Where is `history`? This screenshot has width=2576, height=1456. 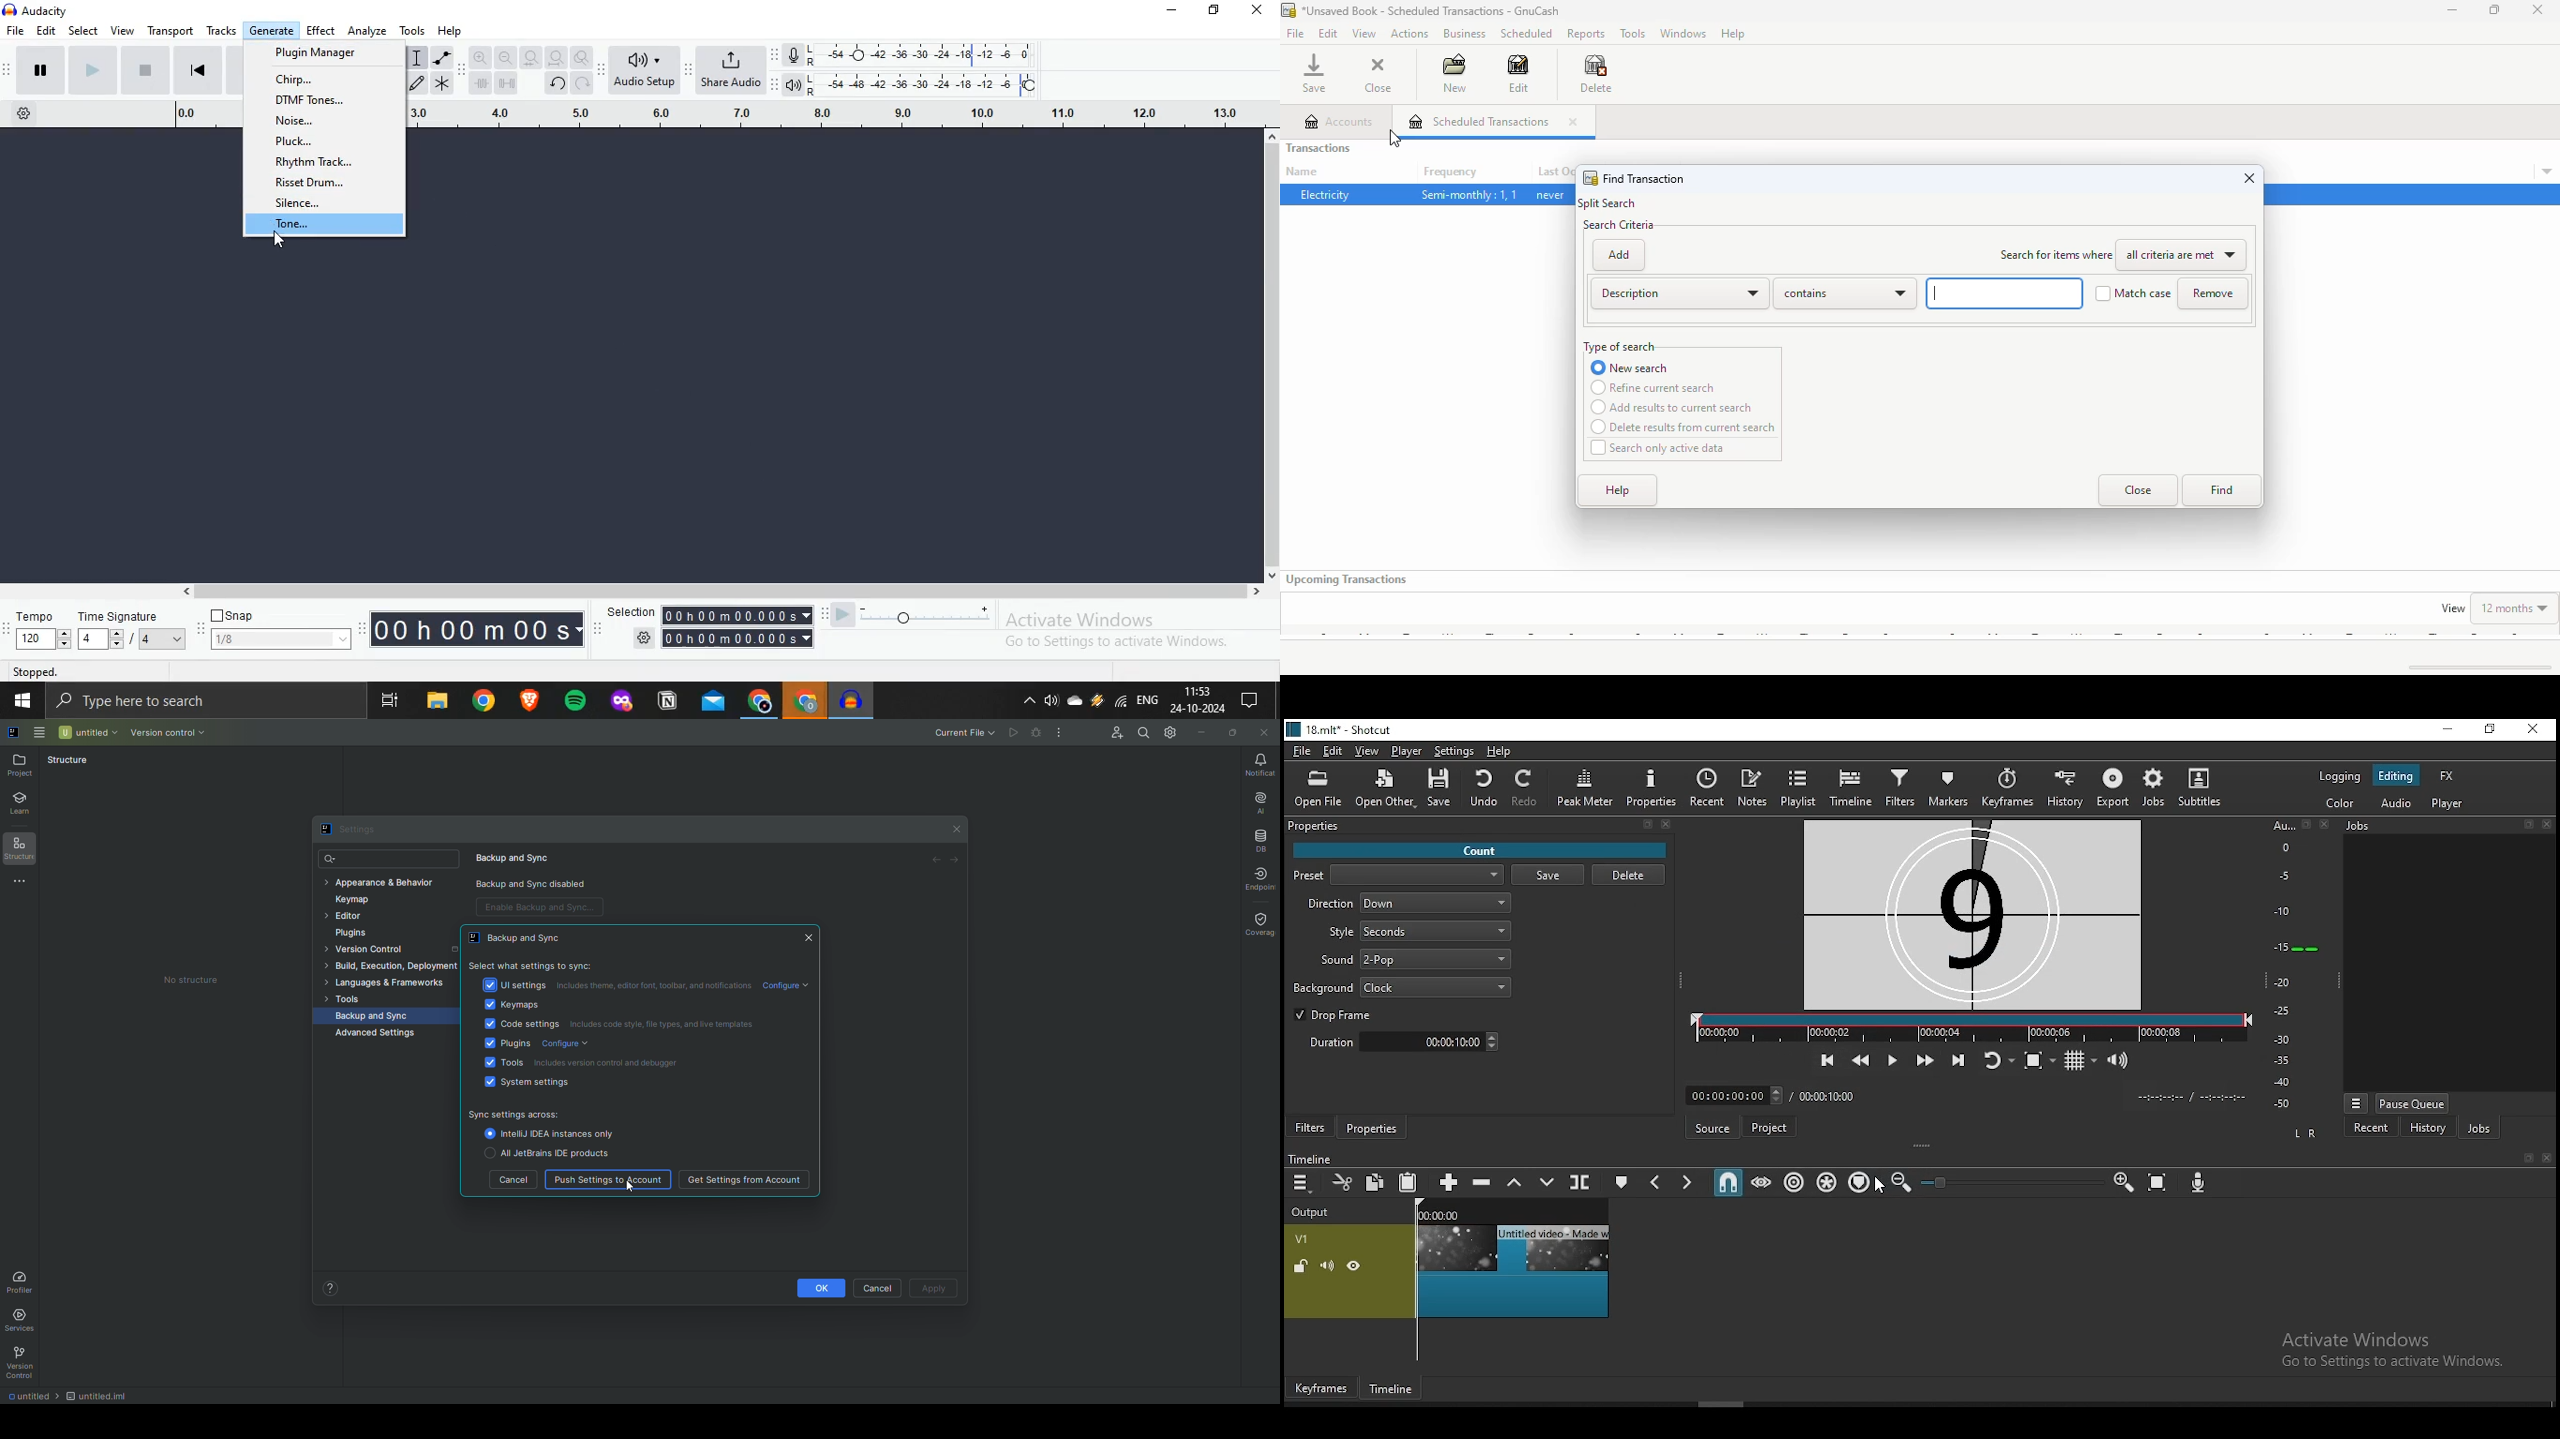 history is located at coordinates (2067, 787).